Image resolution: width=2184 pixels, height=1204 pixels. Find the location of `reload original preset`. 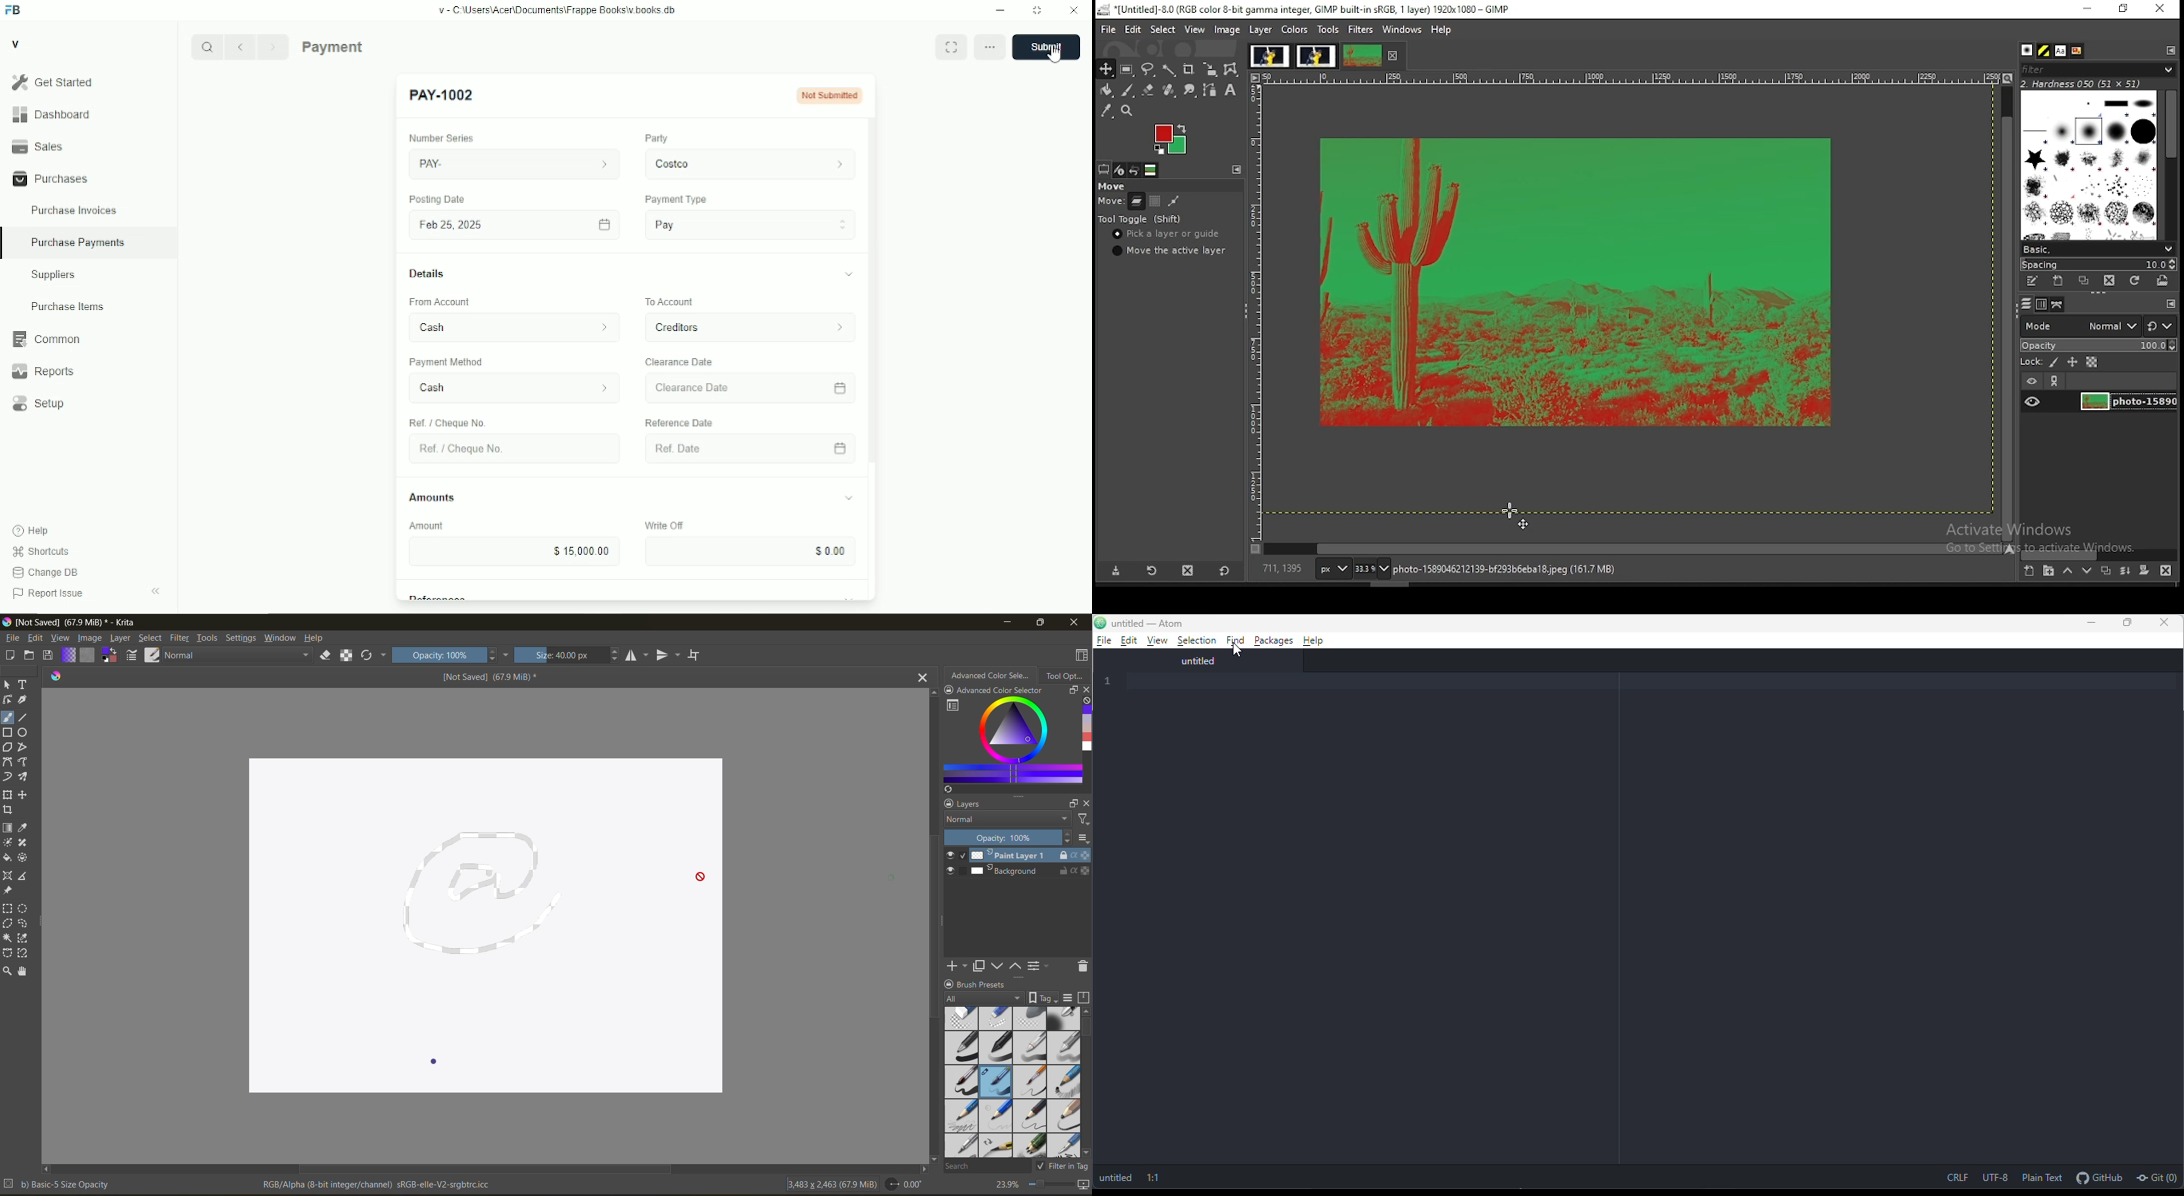

reload original preset is located at coordinates (368, 656).